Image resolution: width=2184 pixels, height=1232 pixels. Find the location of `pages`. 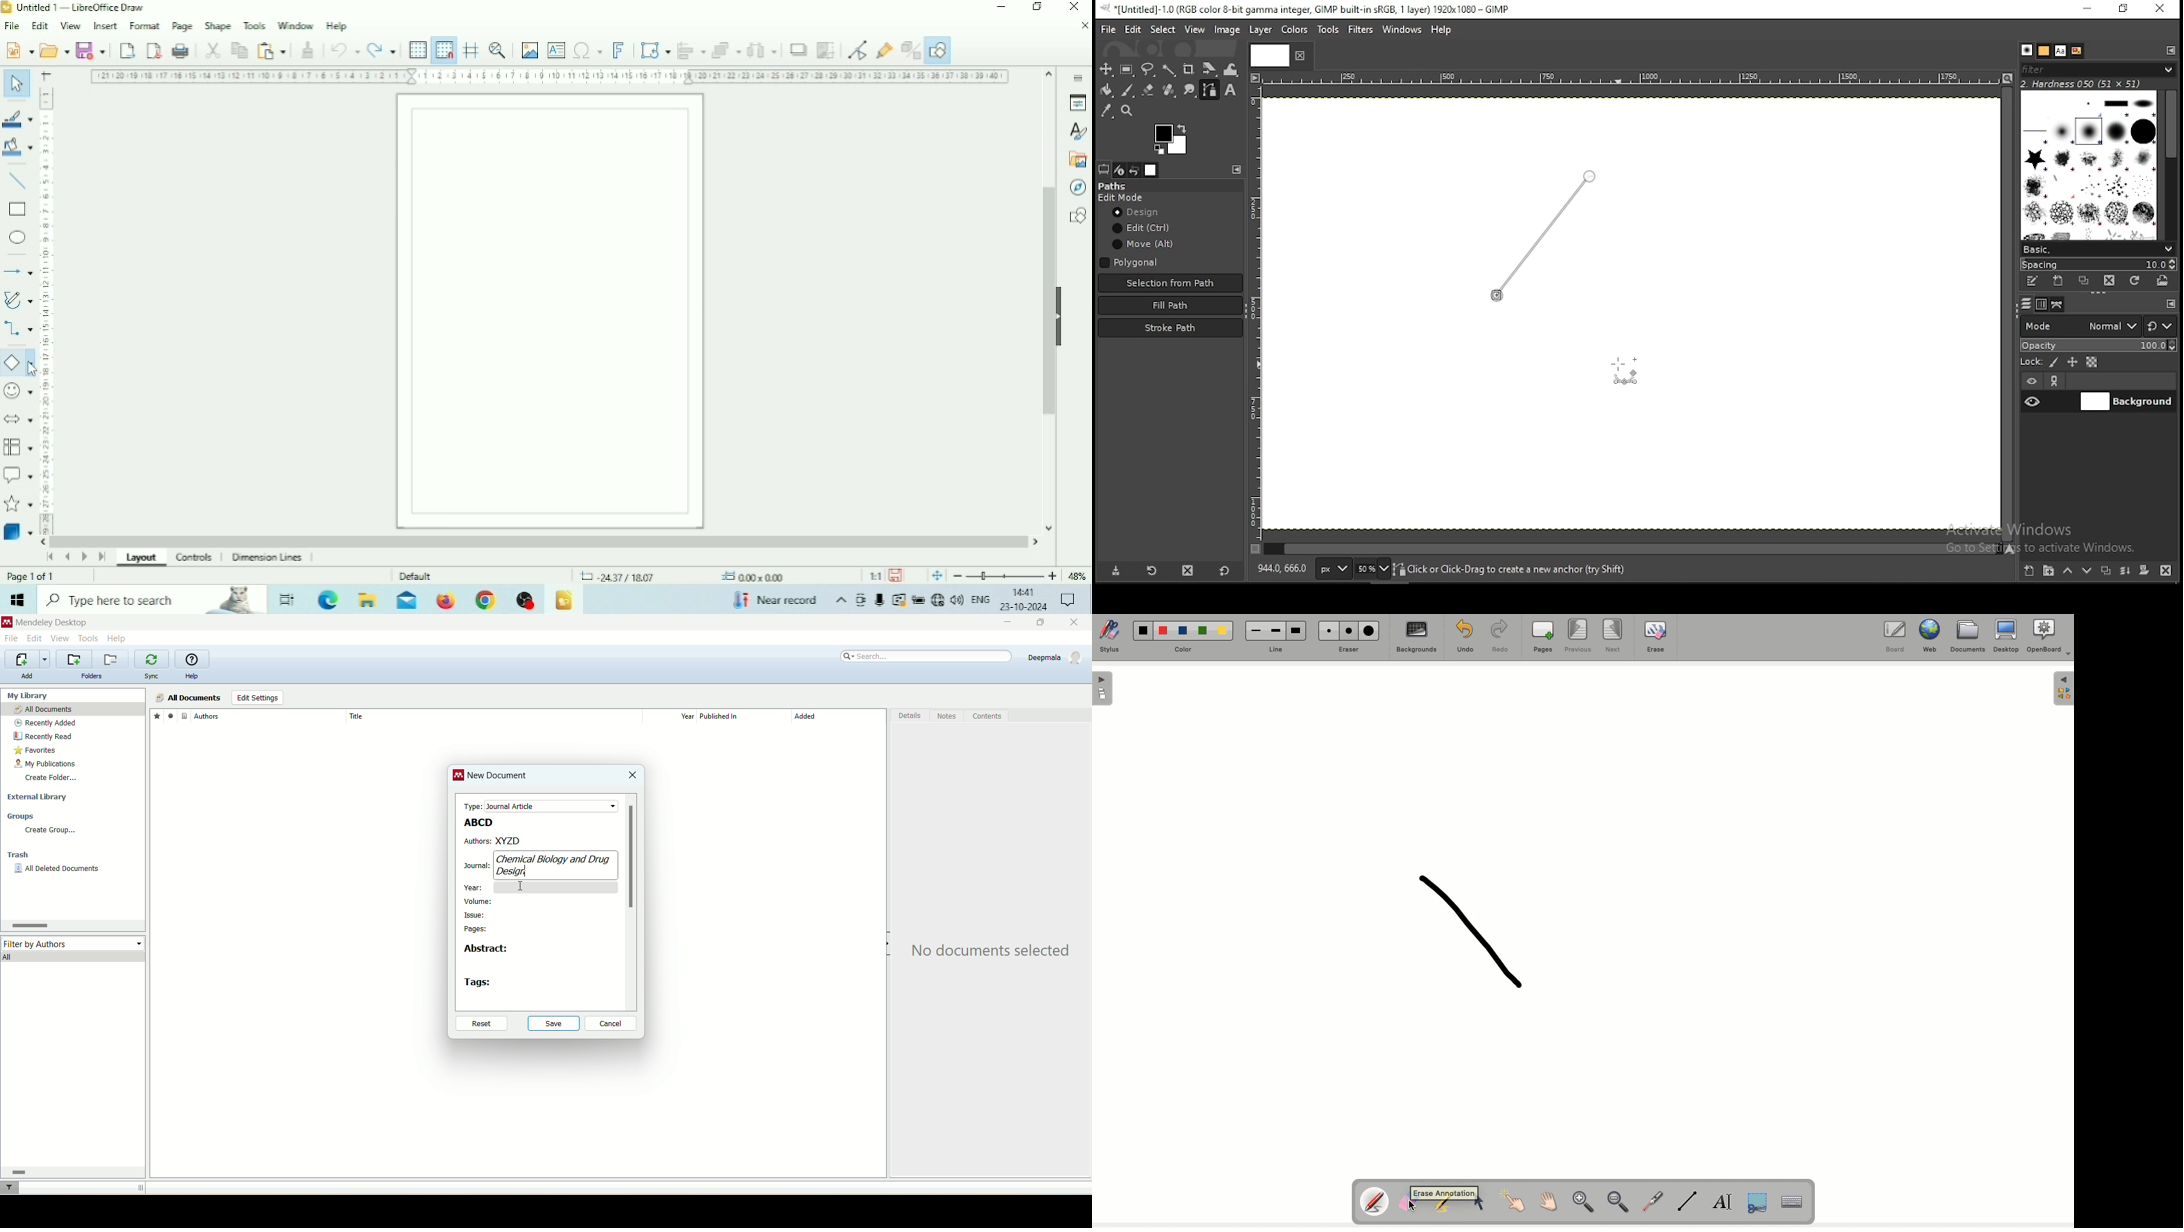

pages is located at coordinates (476, 930).